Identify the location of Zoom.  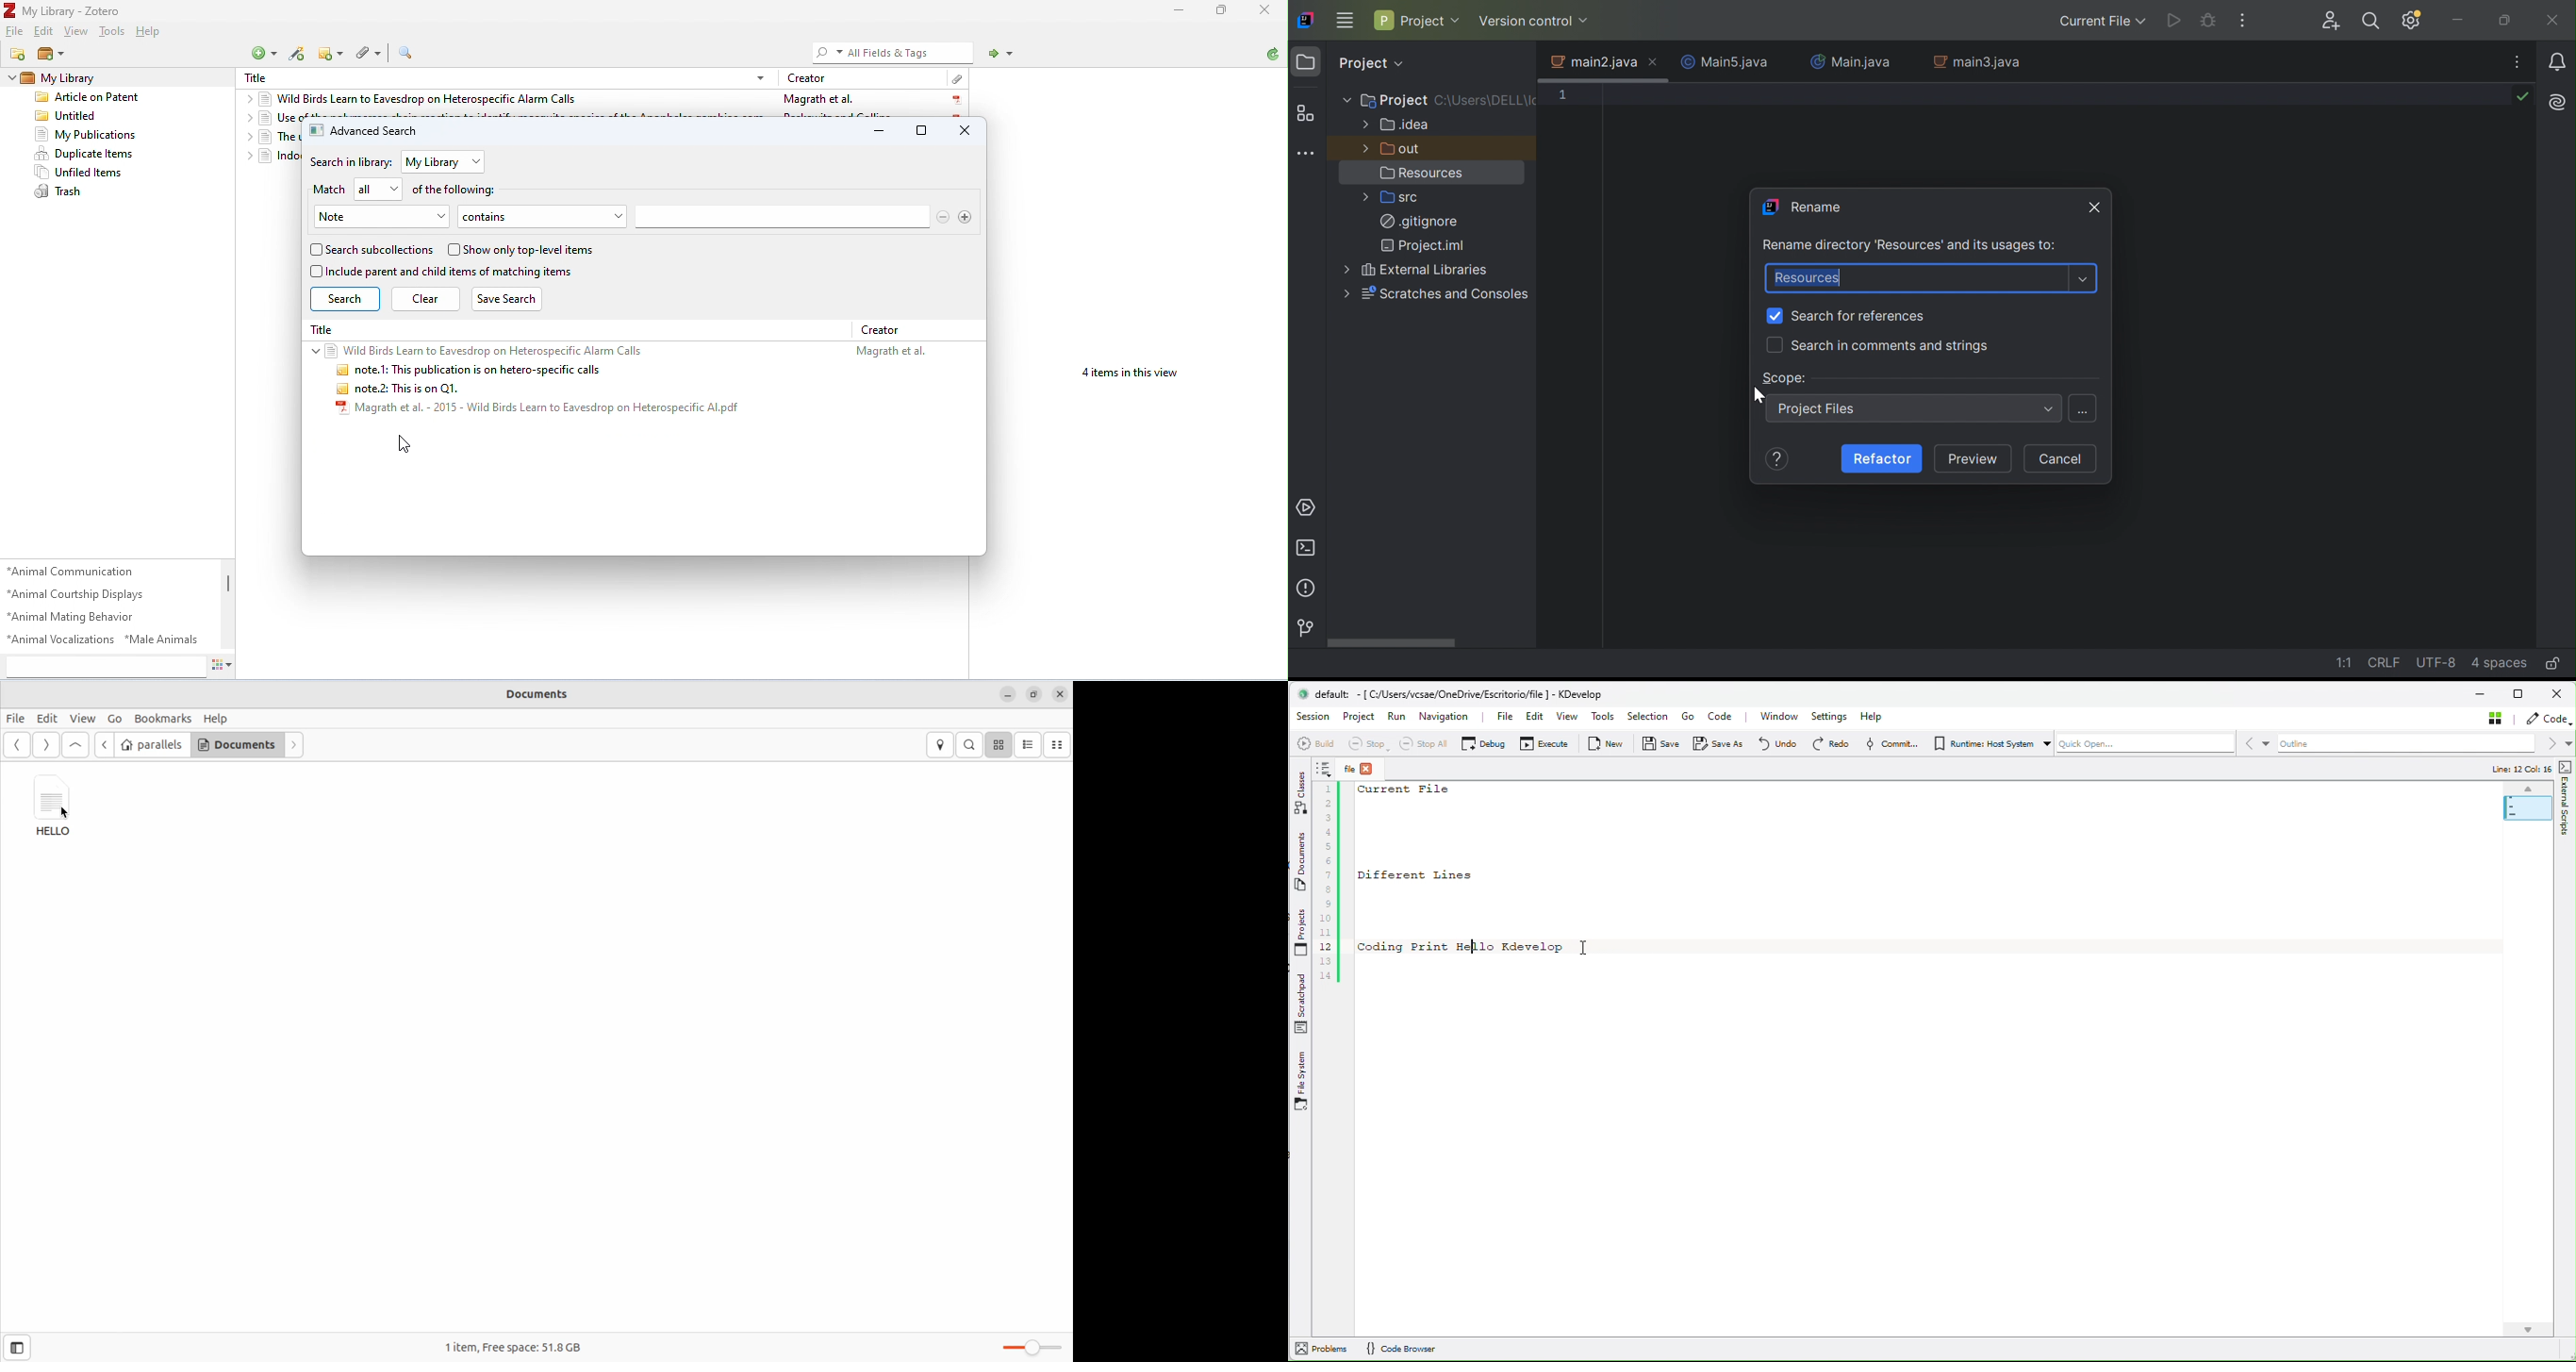
(1029, 1347).